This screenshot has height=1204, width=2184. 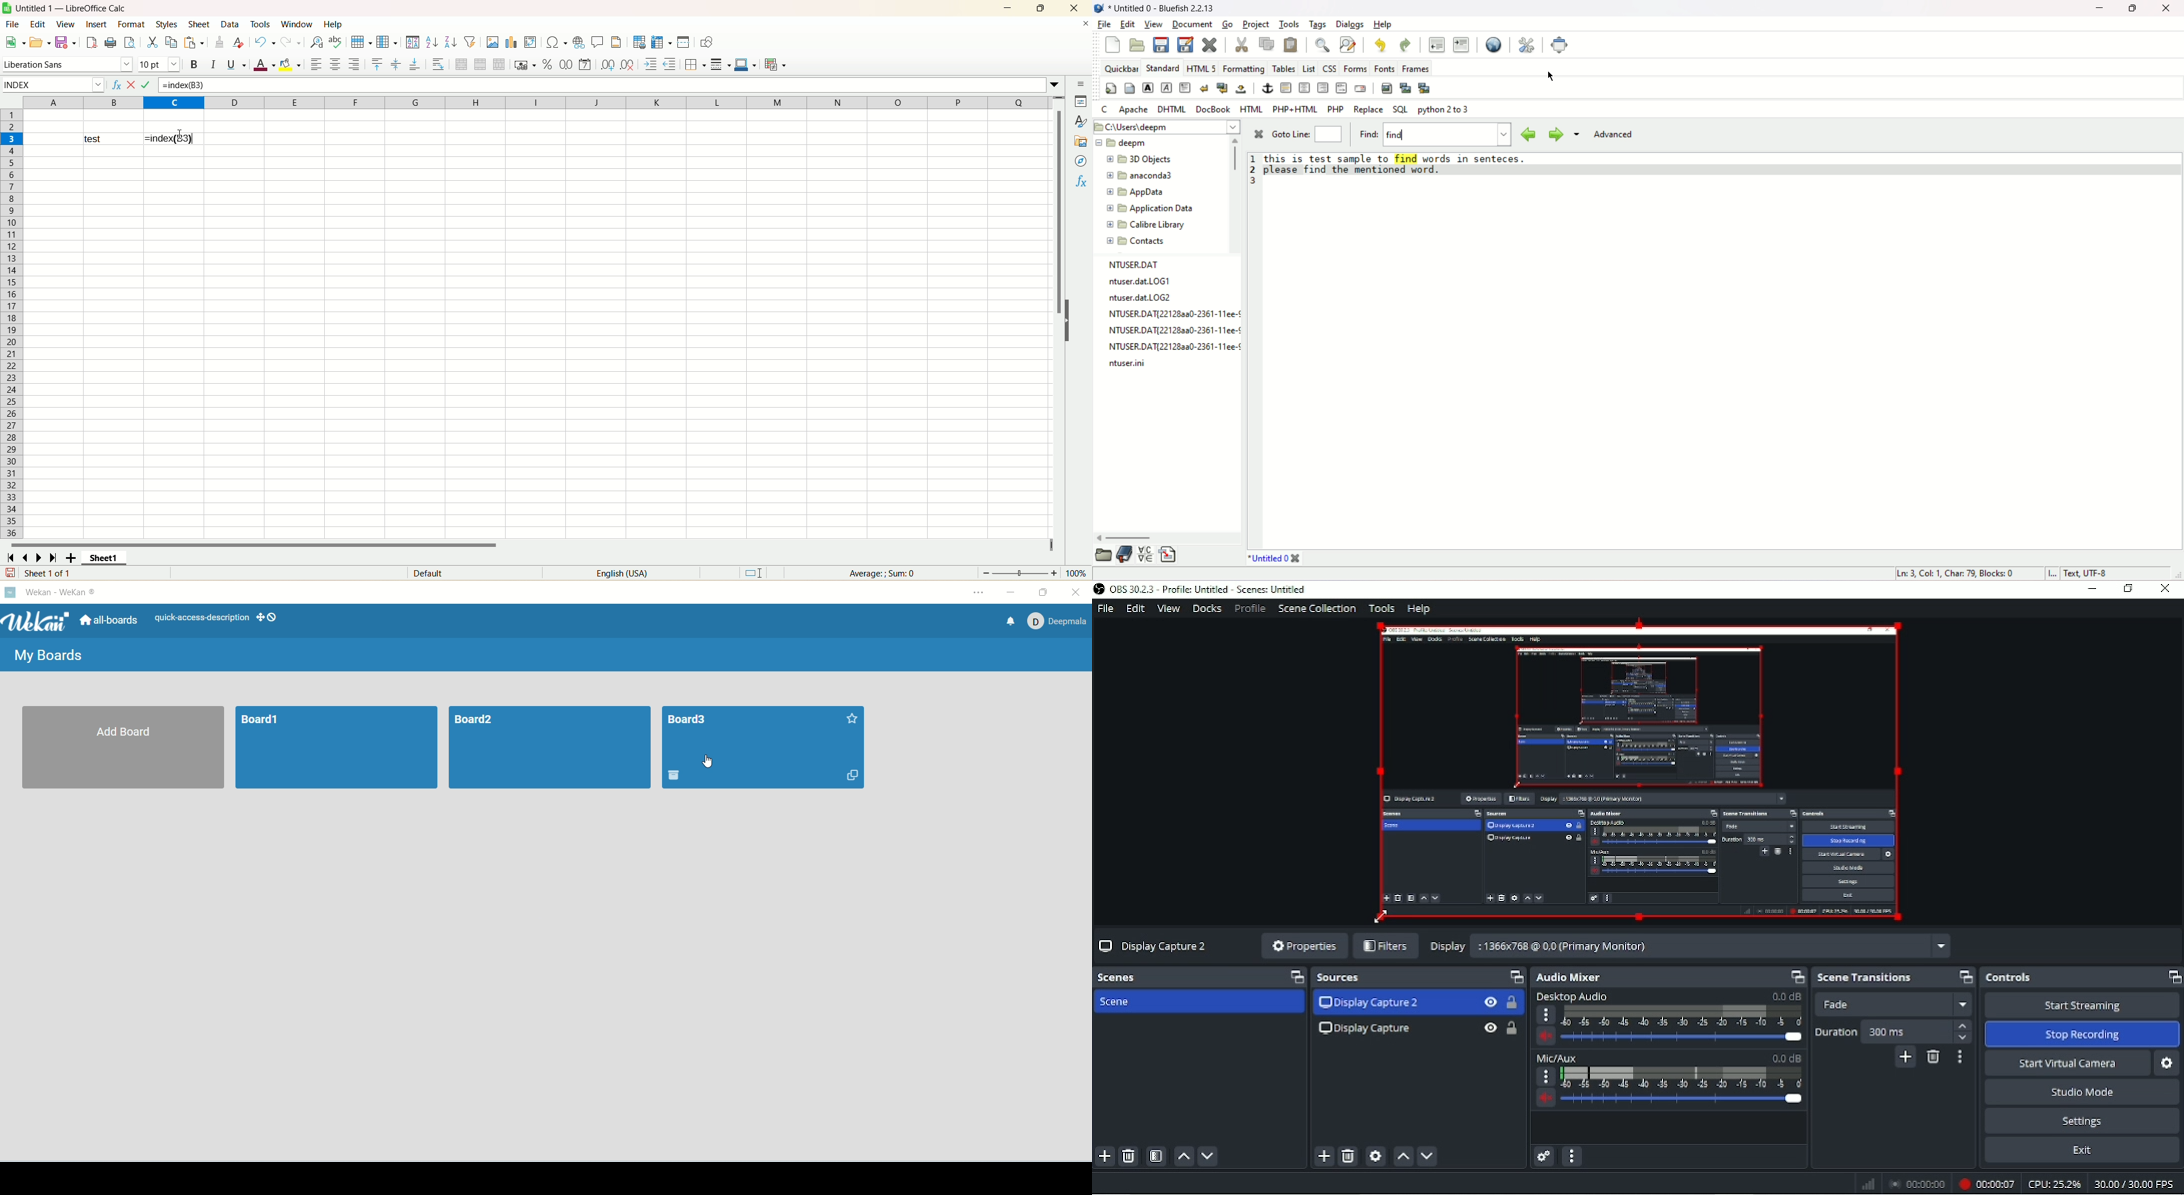 What do you see at coordinates (1045, 591) in the screenshot?
I see `maximize` at bounding box center [1045, 591].